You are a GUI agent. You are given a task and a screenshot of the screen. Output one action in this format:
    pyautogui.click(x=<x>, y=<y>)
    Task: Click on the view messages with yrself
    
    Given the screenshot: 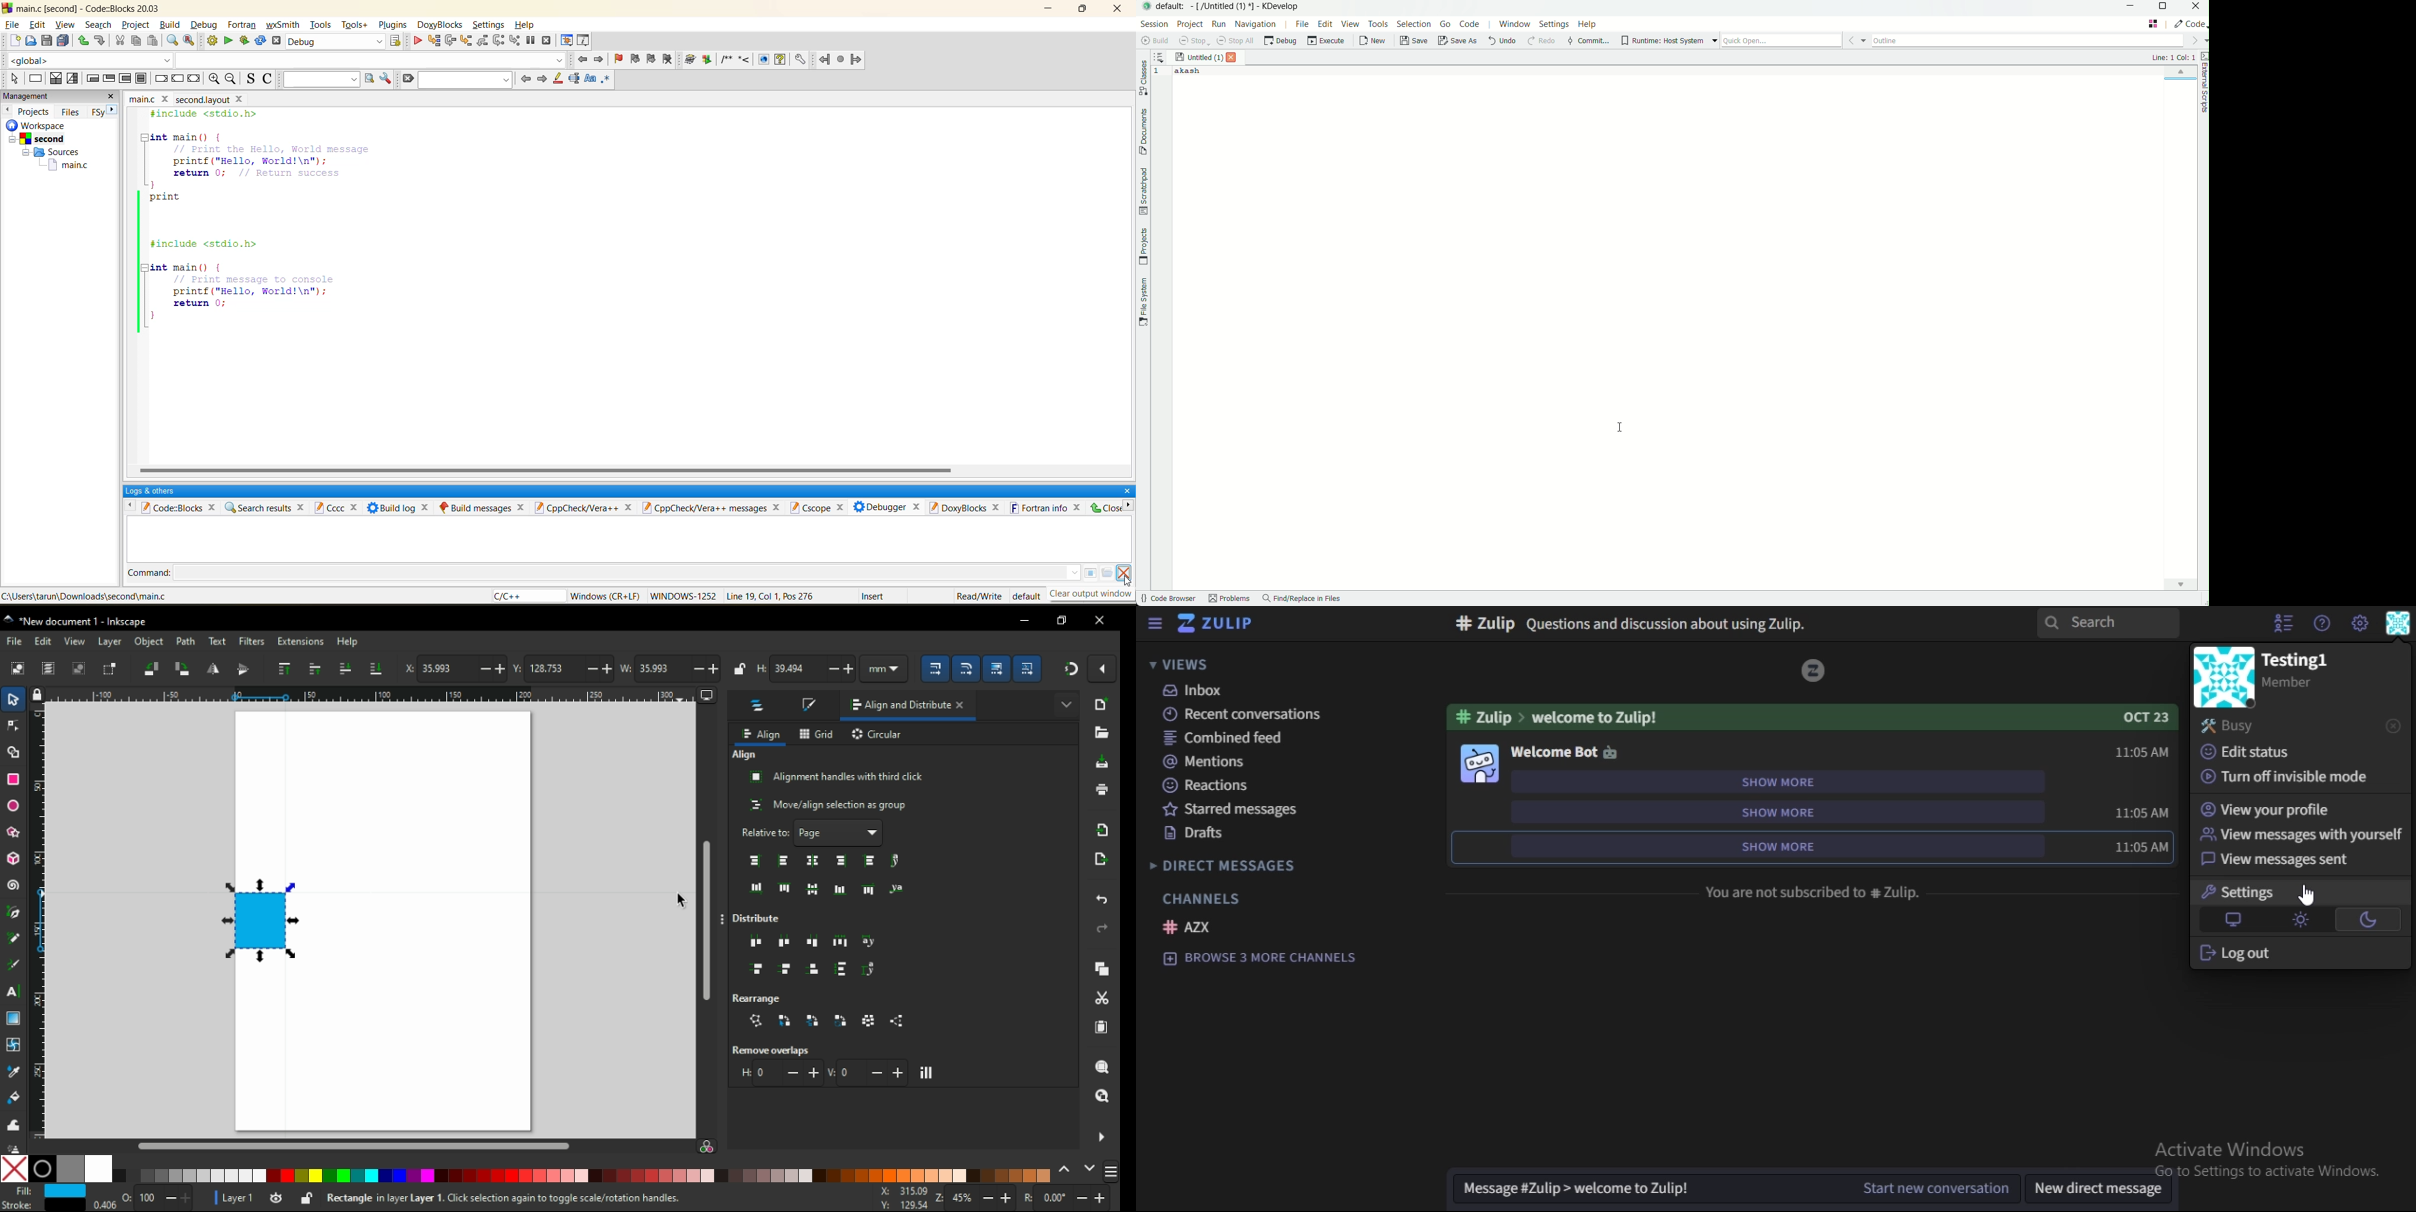 What is the action you would take?
    pyautogui.click(x=2302, y=834)
    